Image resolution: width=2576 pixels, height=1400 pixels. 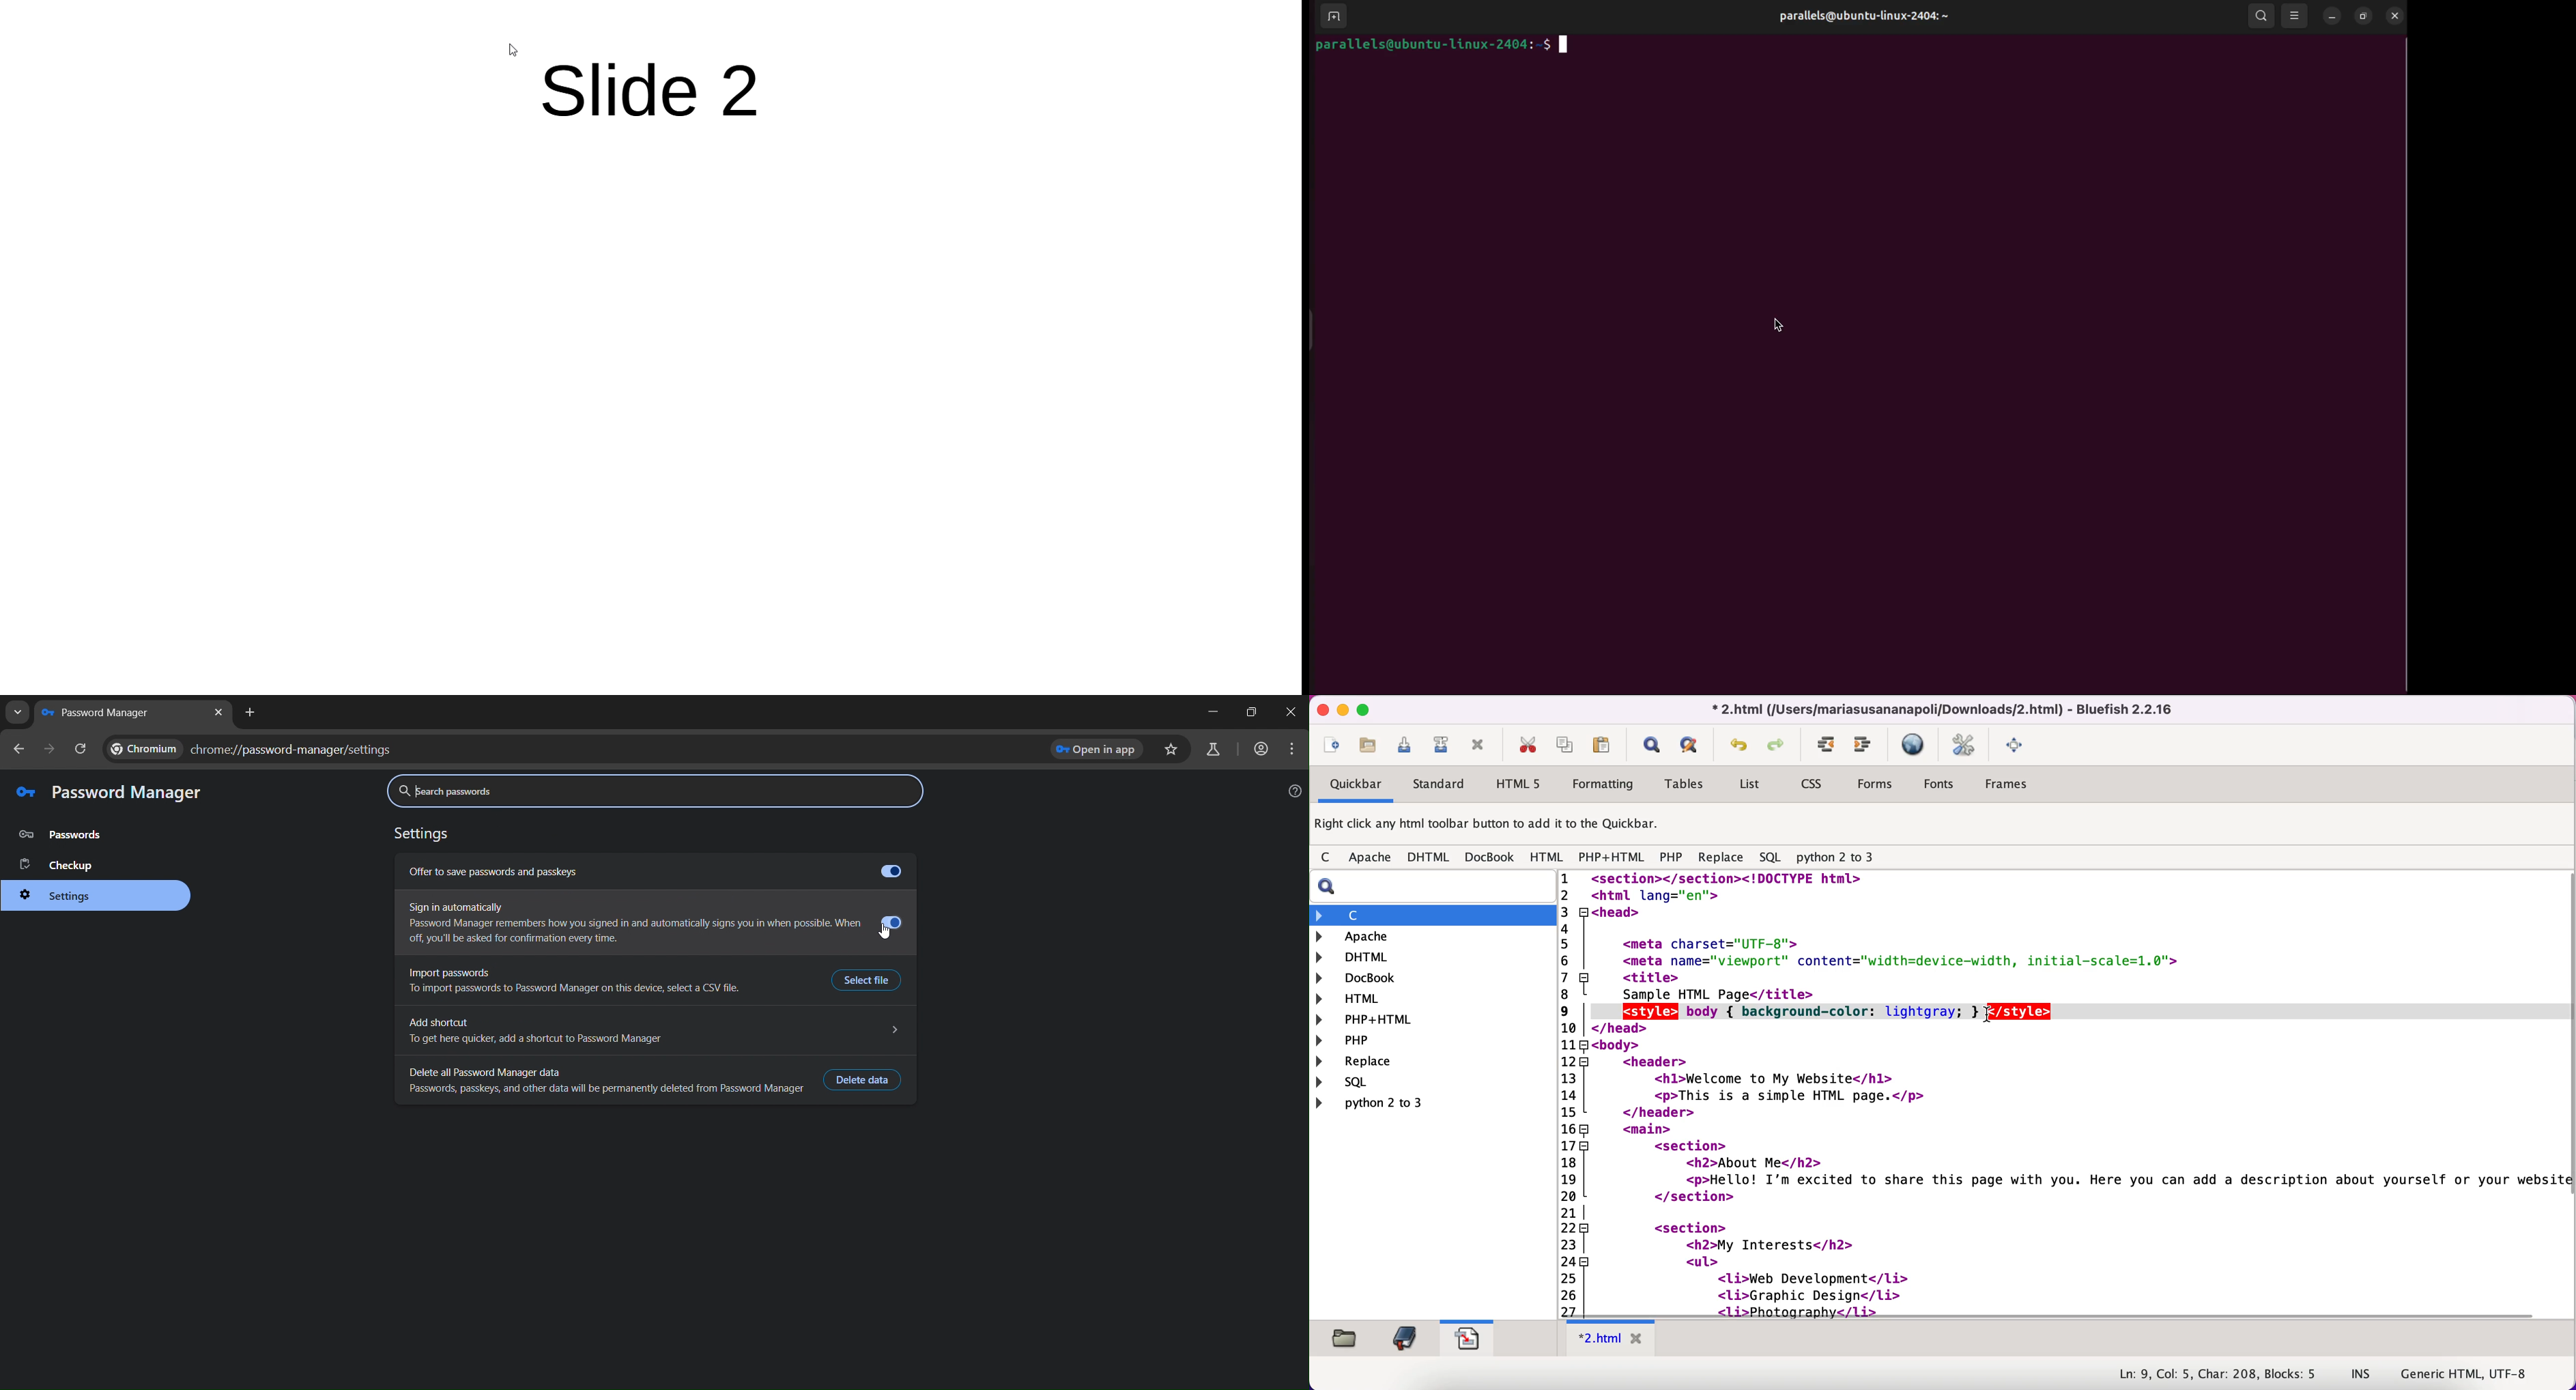 I want to click on html5, so click(x=1516, y=784).